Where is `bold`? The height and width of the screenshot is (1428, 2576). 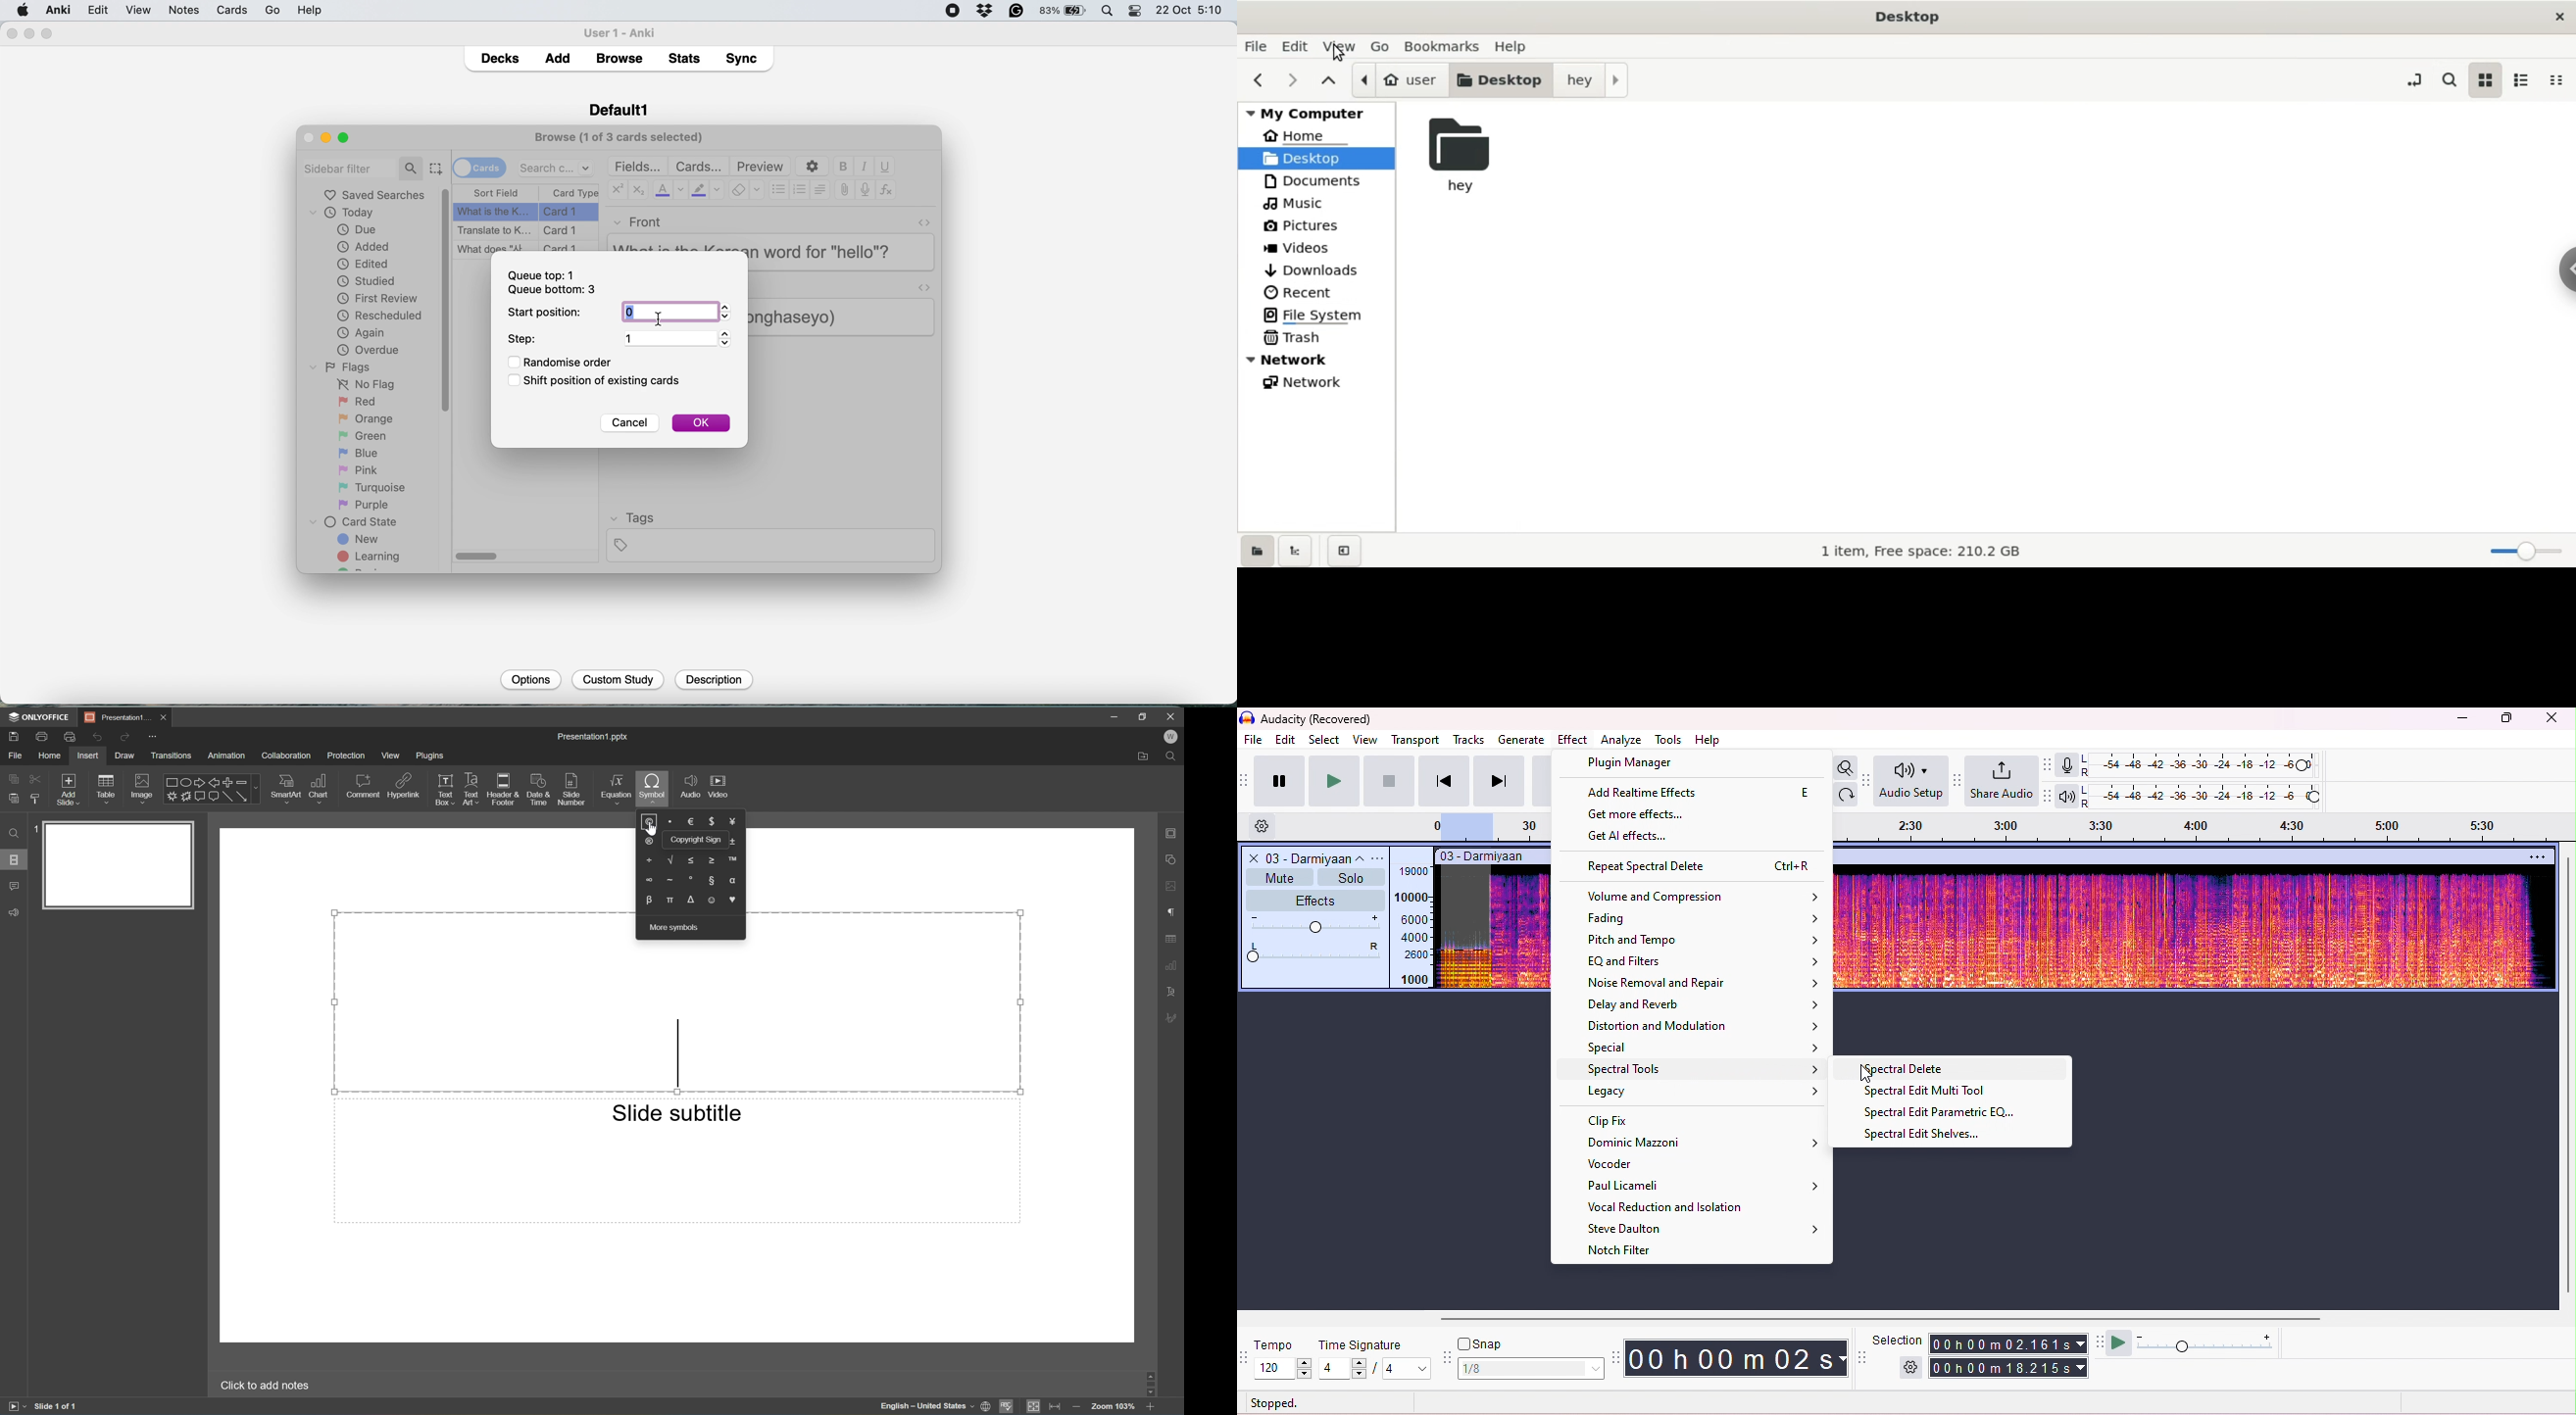 bold is located at coordinates (846, 167).